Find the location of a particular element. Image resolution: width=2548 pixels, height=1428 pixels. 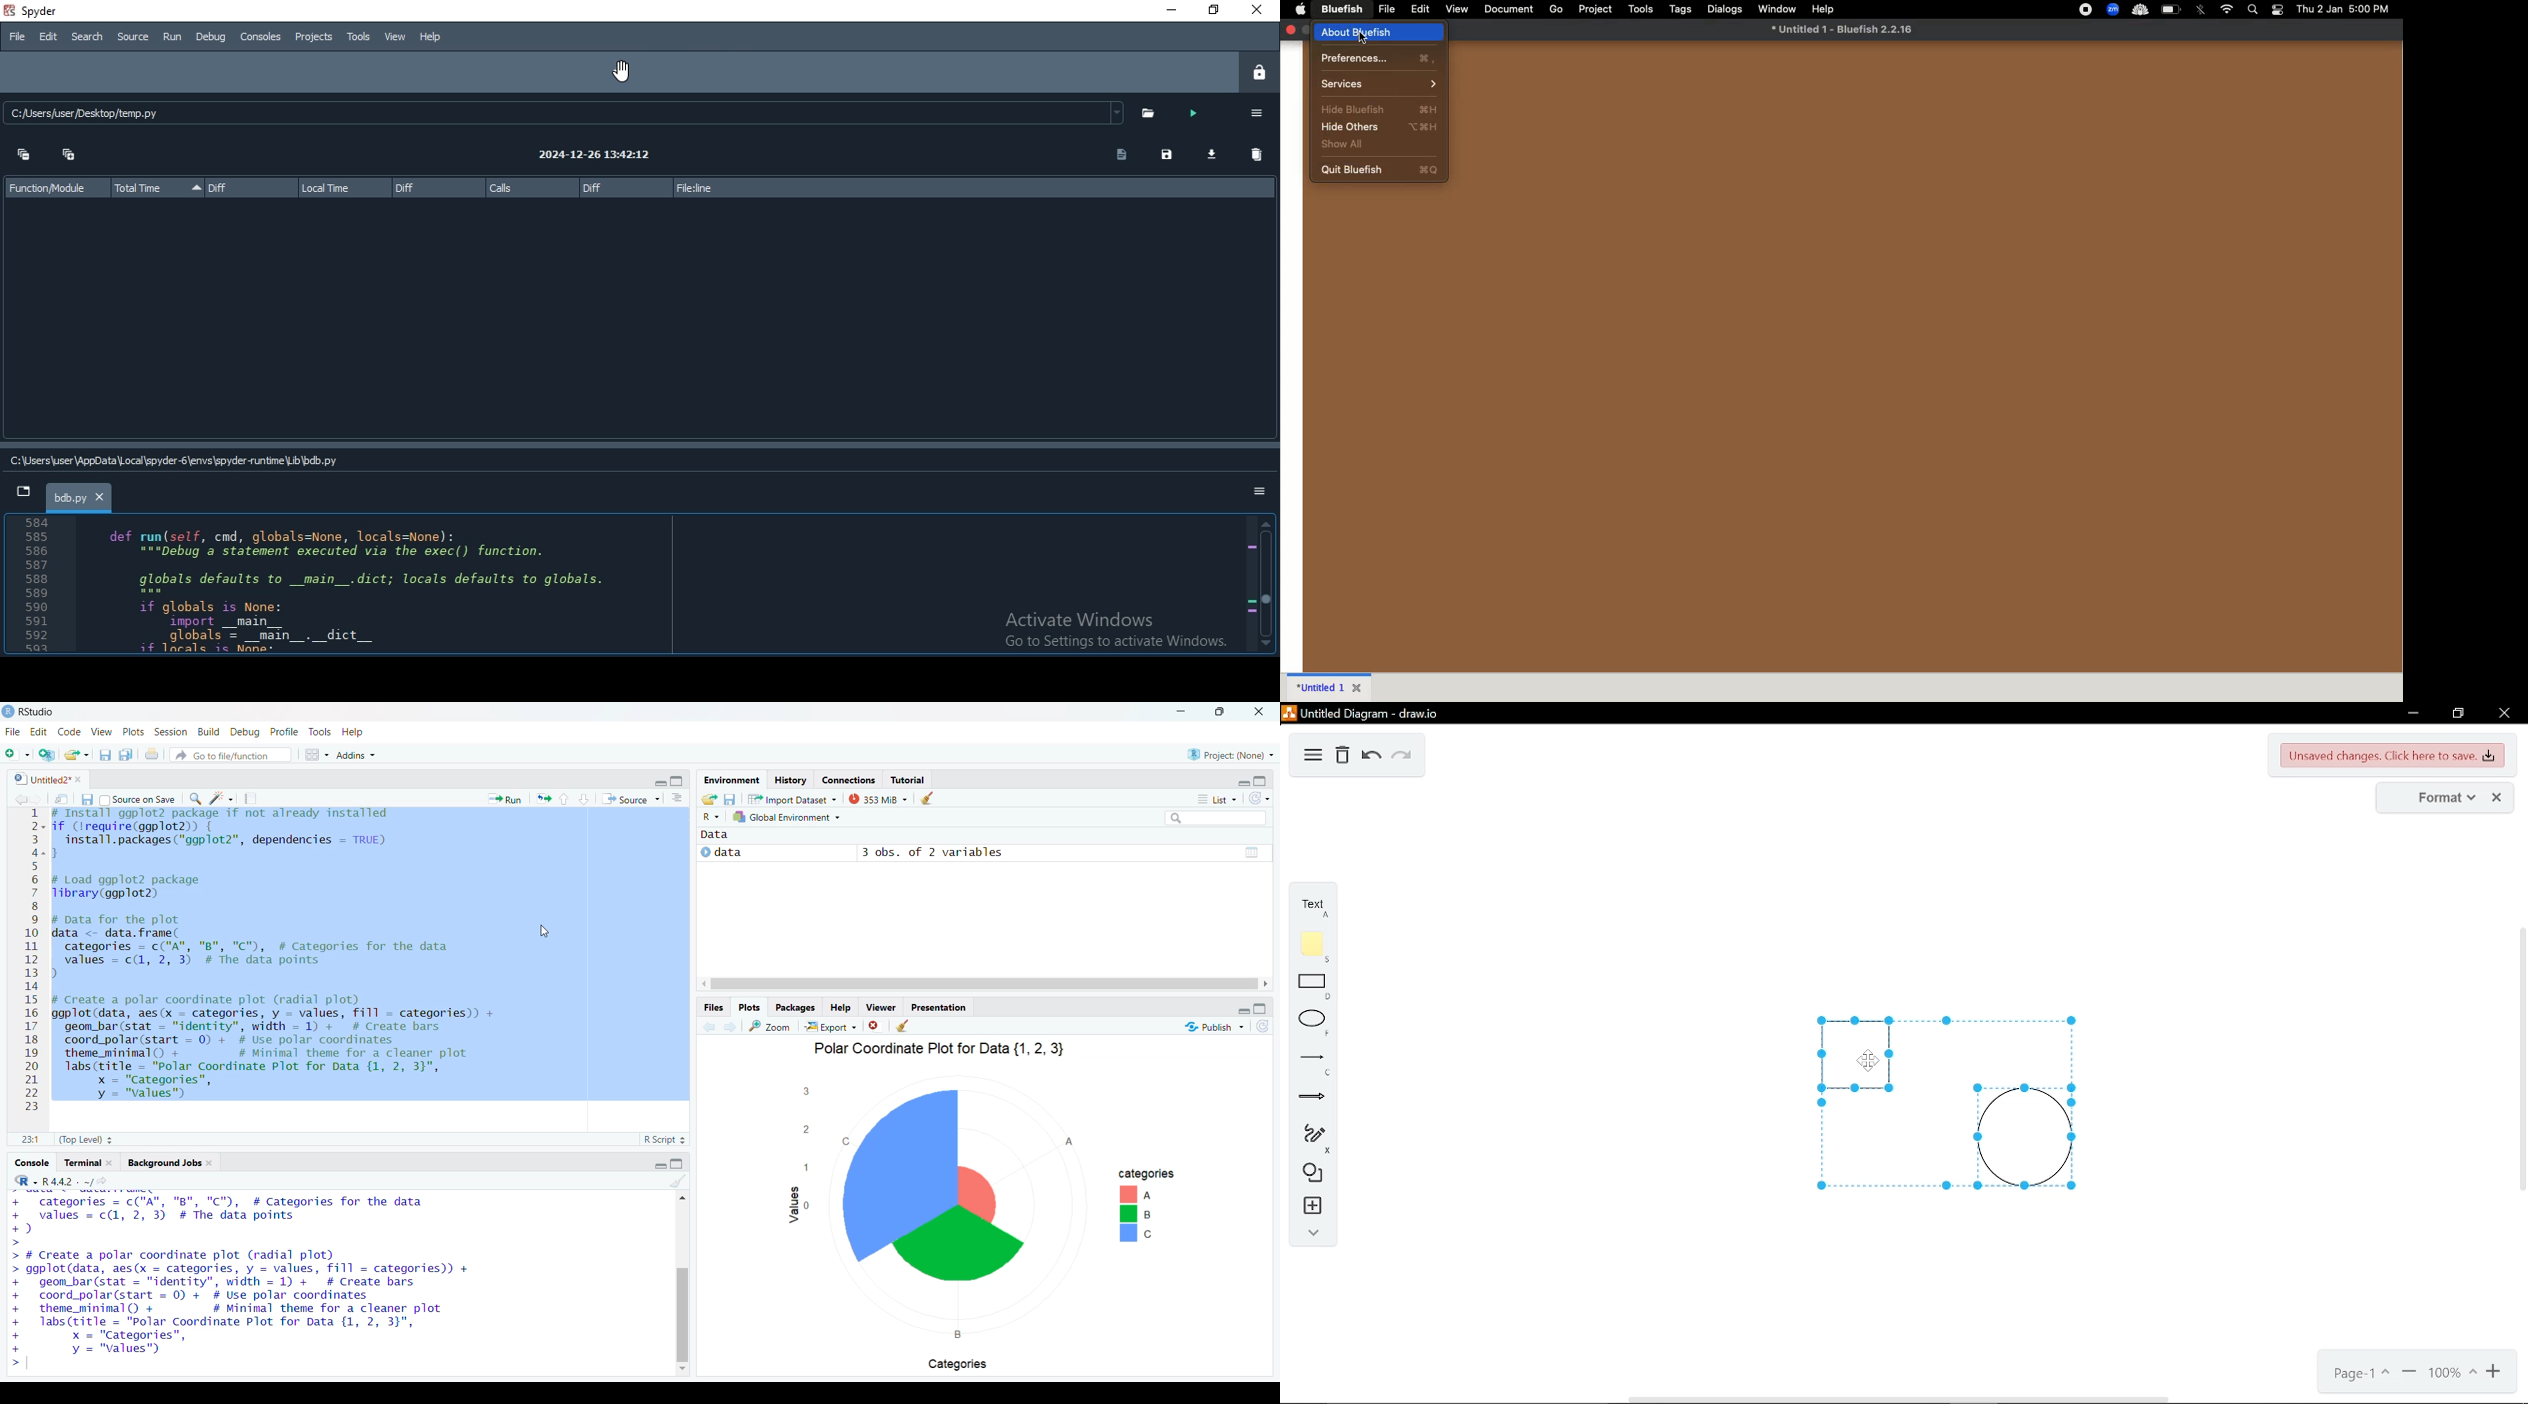

Presentation is located at coordinates (941, 1007).